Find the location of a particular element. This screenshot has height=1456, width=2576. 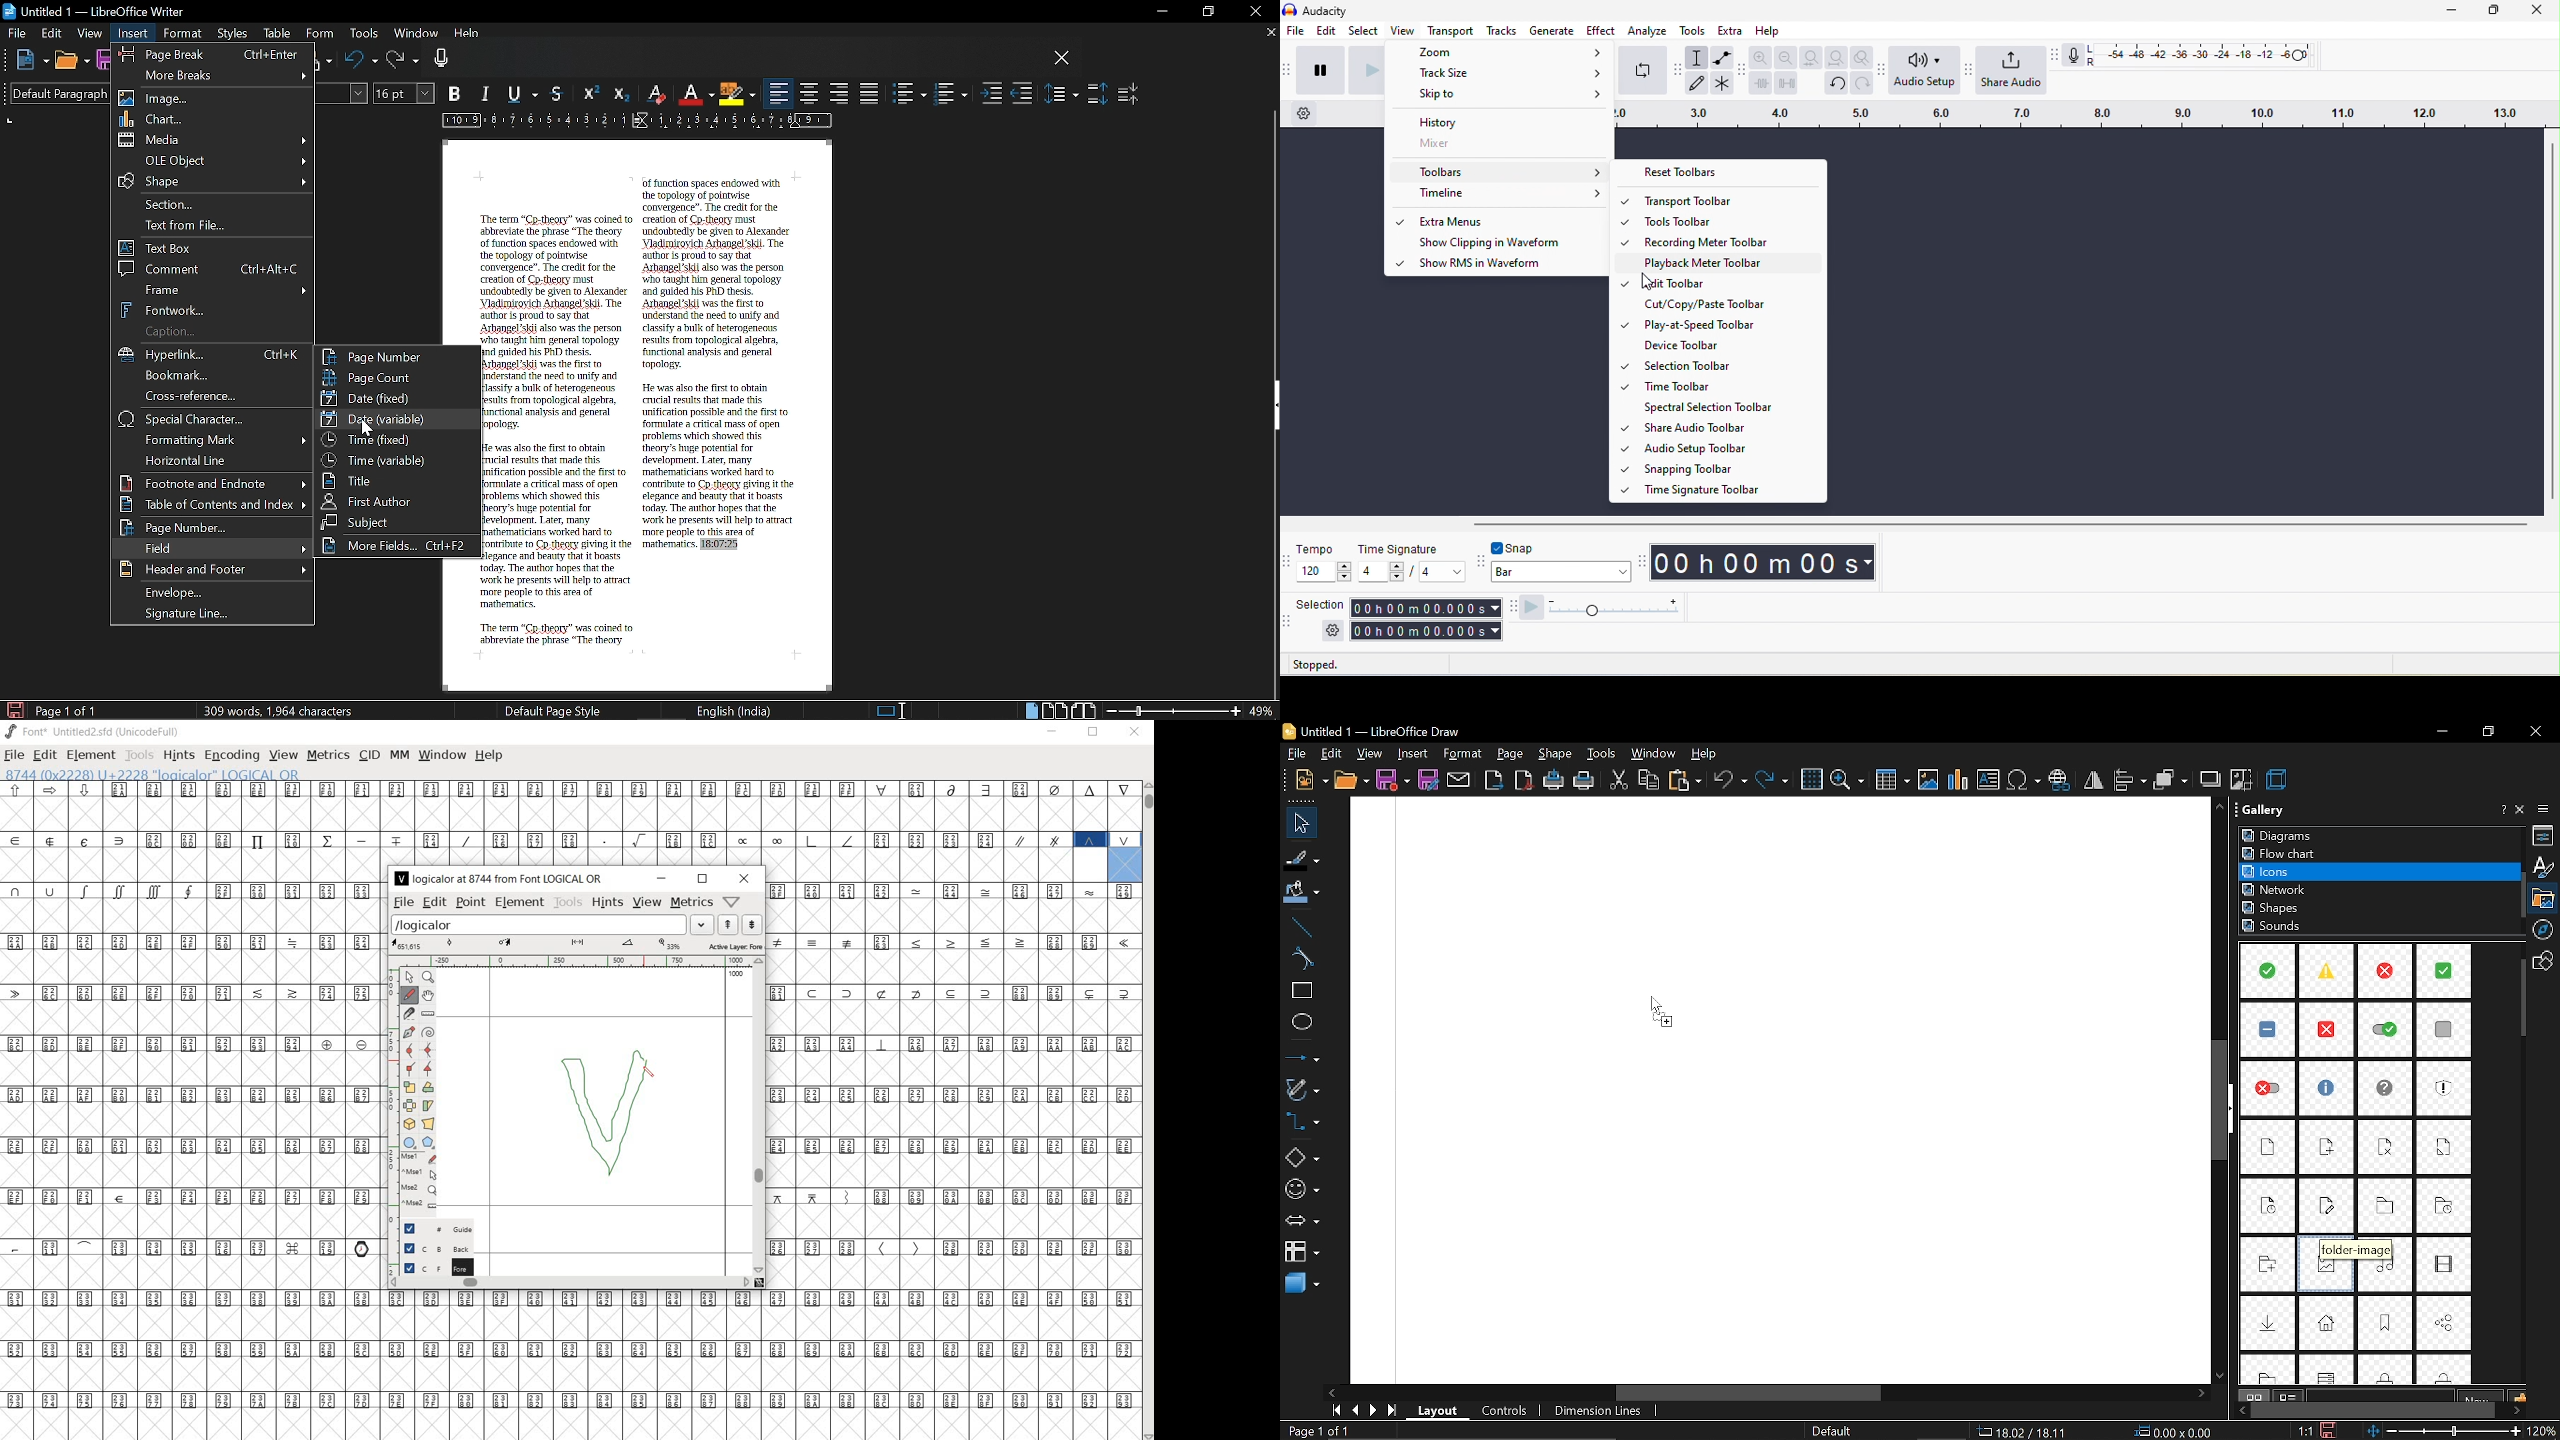

styles is located at coordinates (2543, 867).